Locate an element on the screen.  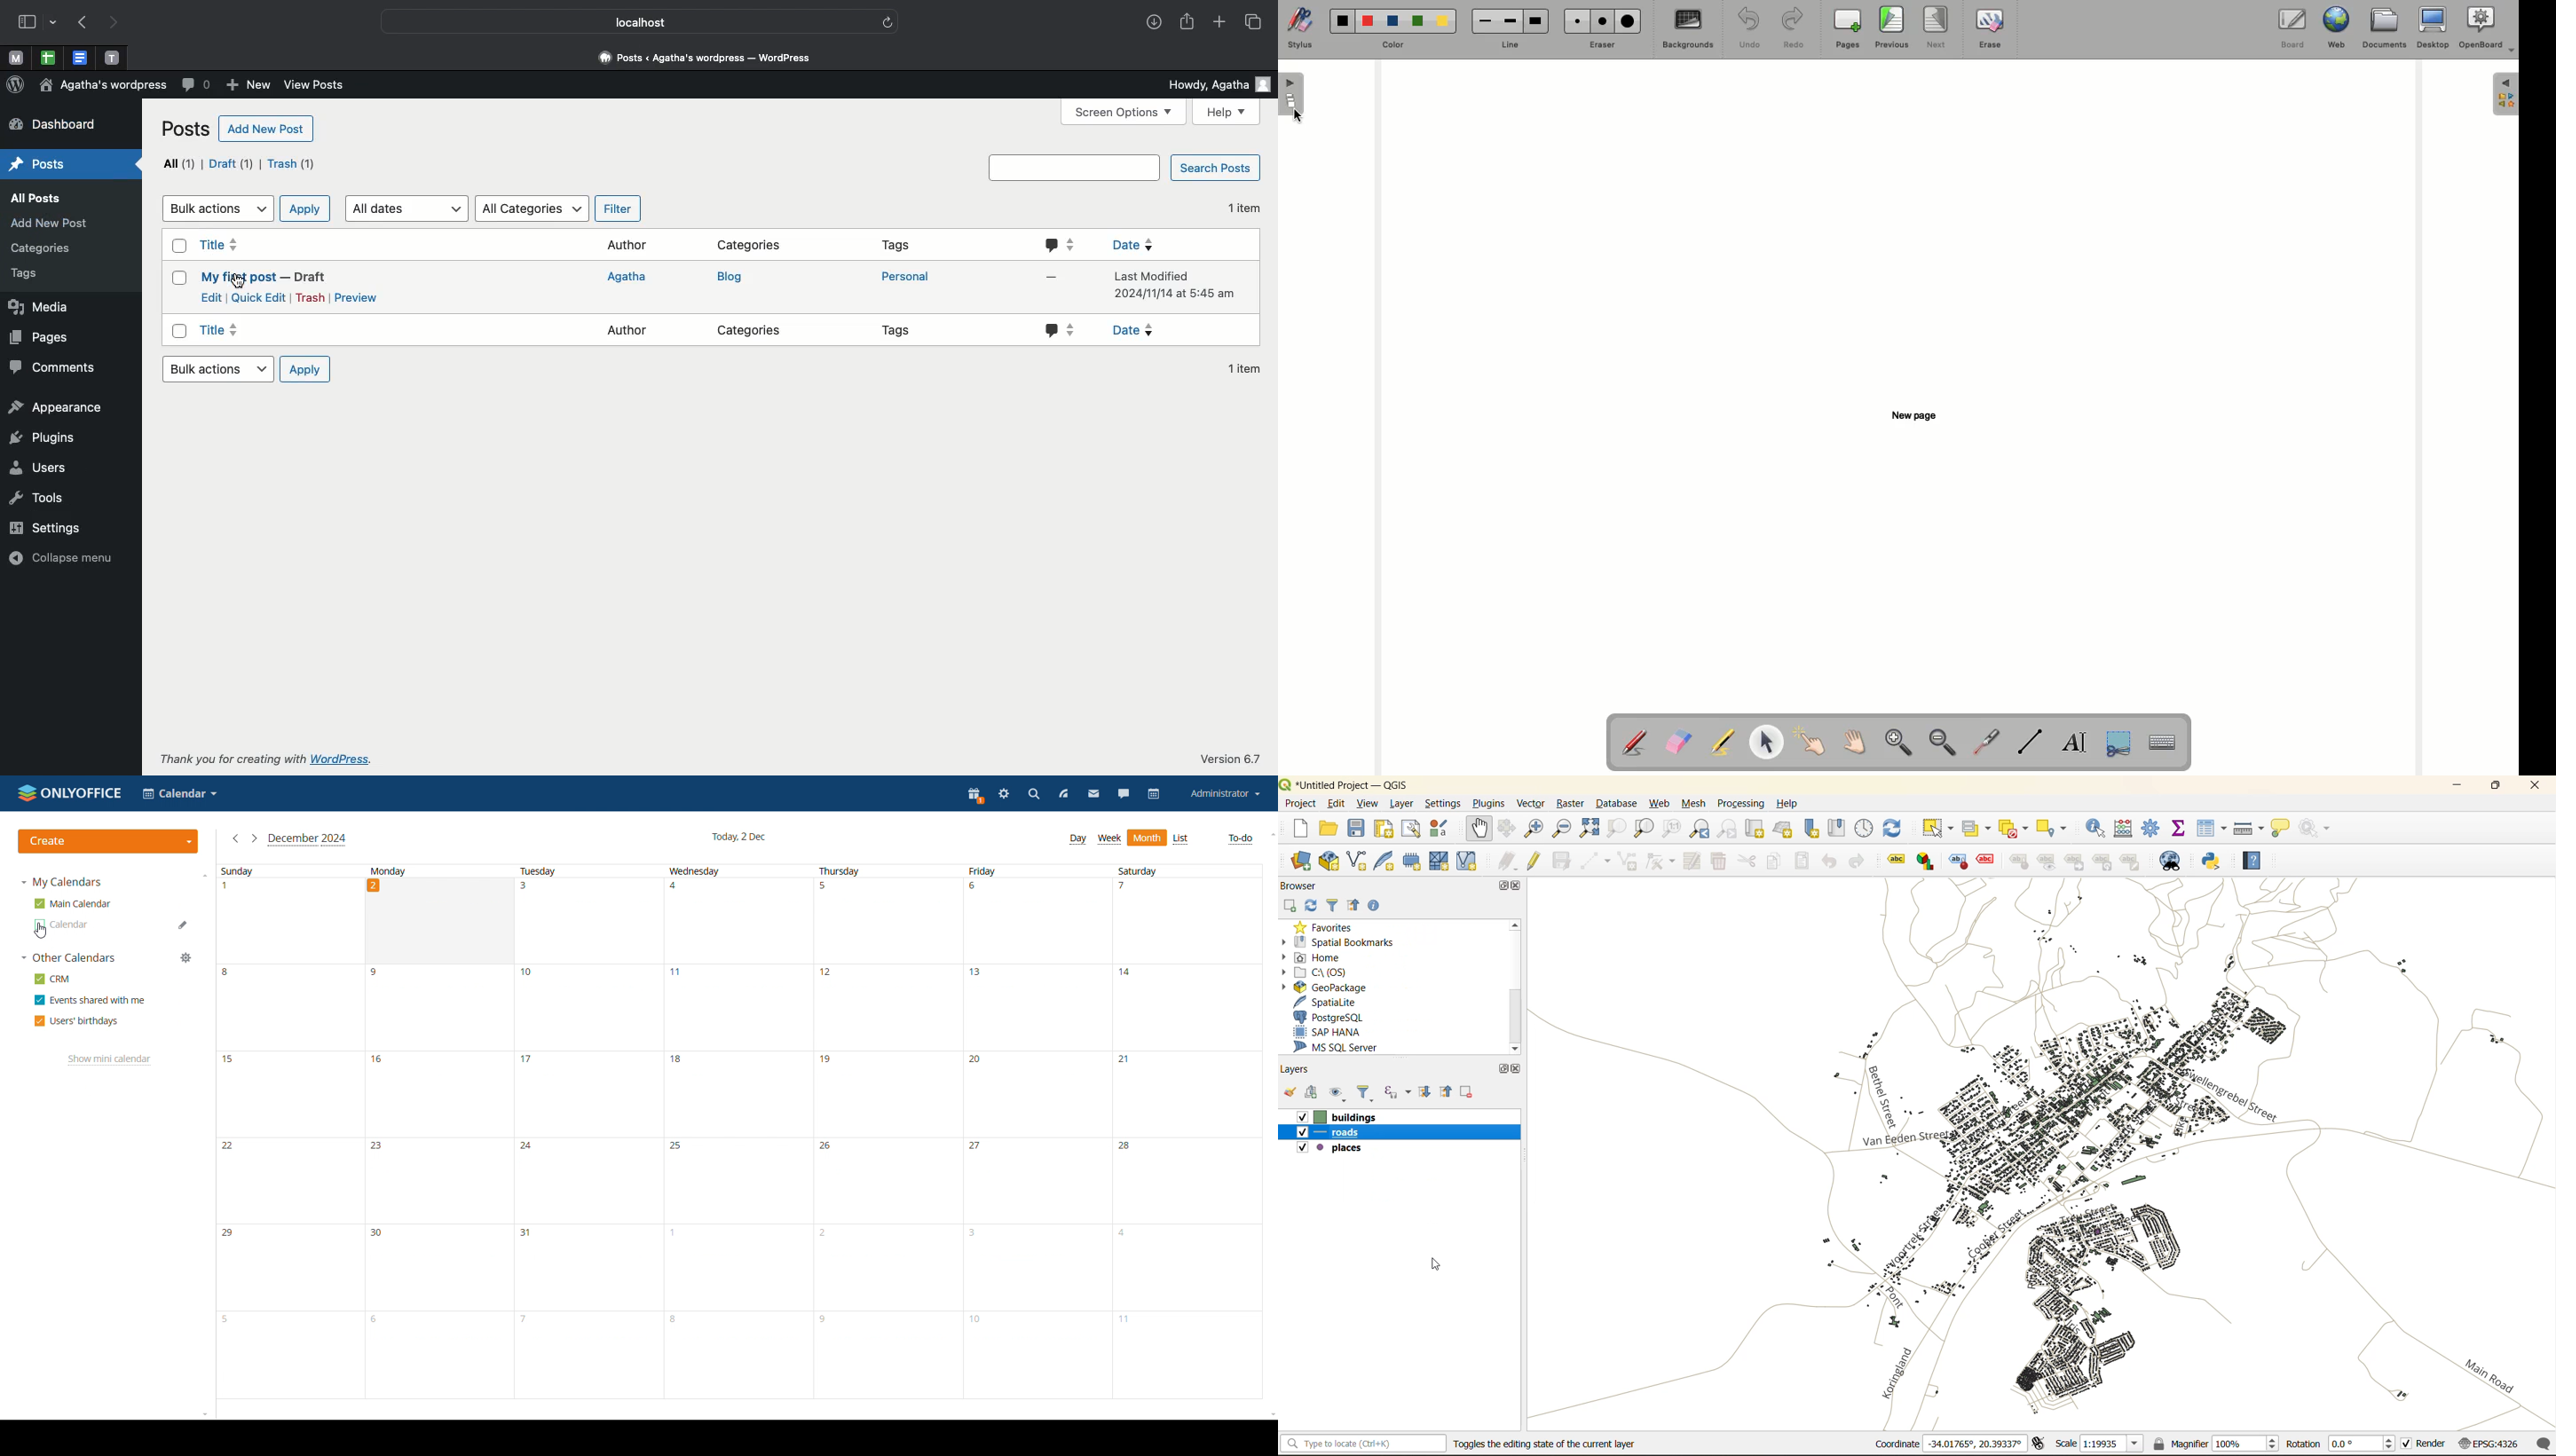
settings is located at coordinates (1004, 794).